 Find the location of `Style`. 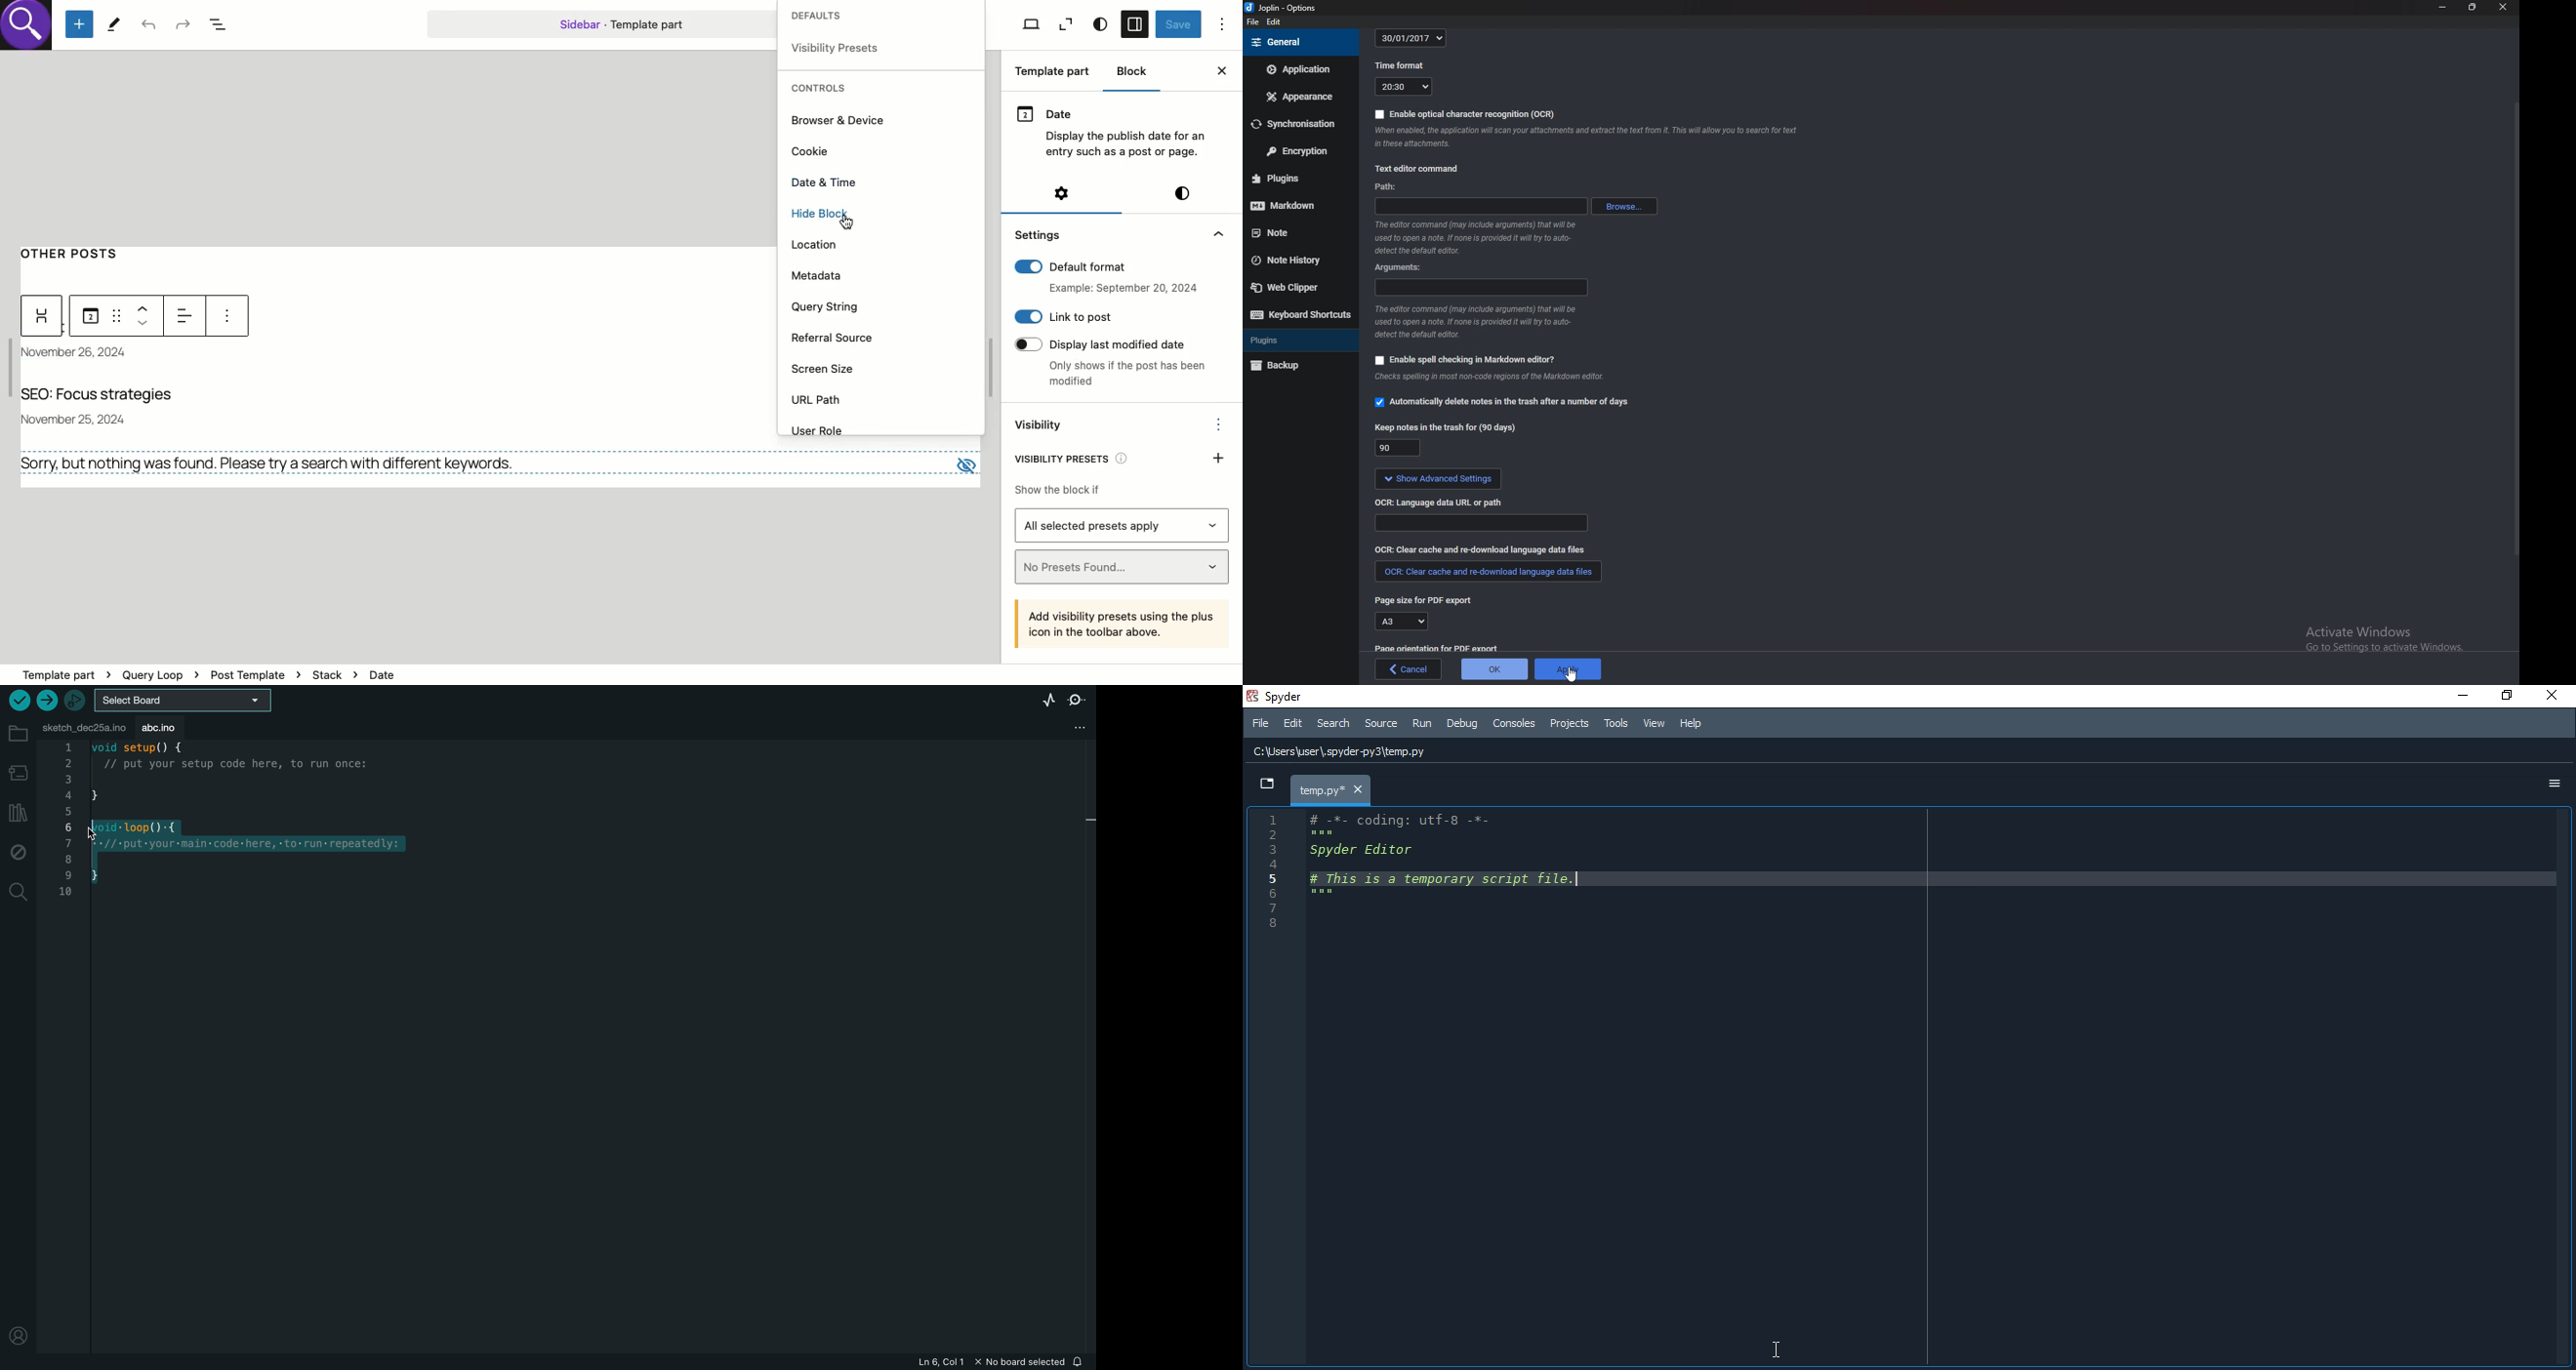

Style is located at coordinates (1182, 193).